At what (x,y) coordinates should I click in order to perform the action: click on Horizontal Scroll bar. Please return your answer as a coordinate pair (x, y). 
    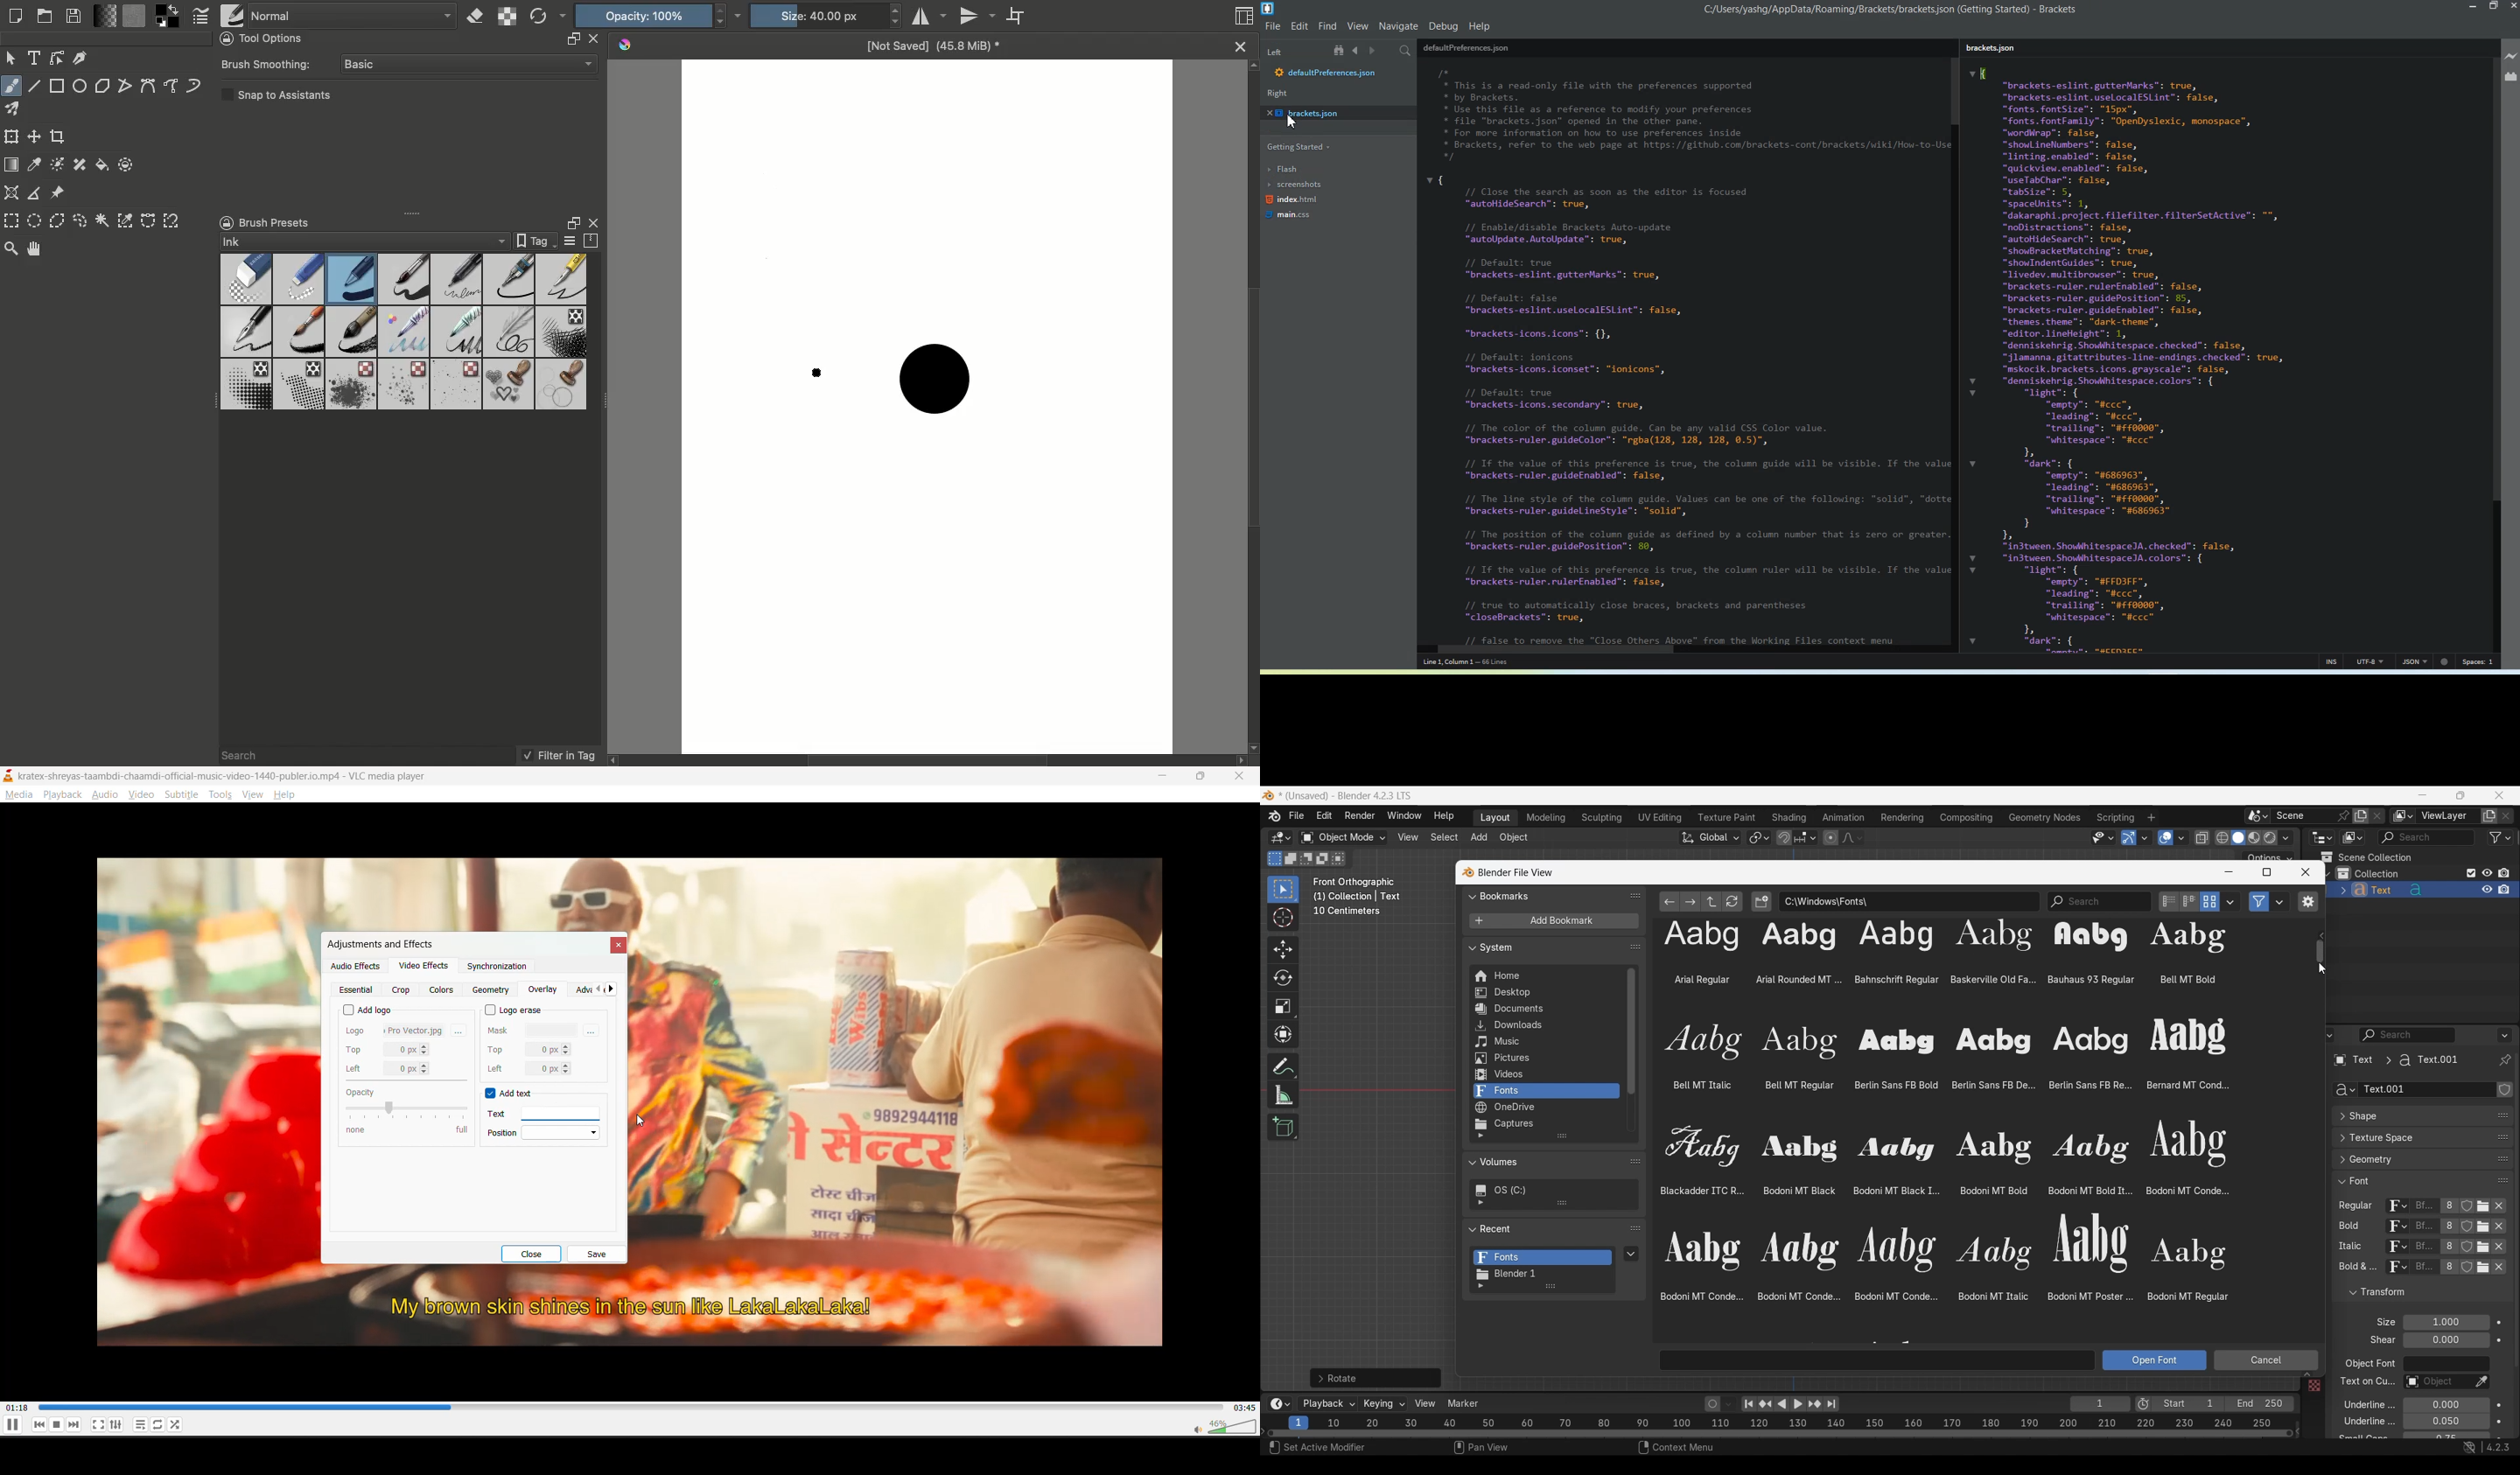
    Looking at the image, I should click on (1681, 650).